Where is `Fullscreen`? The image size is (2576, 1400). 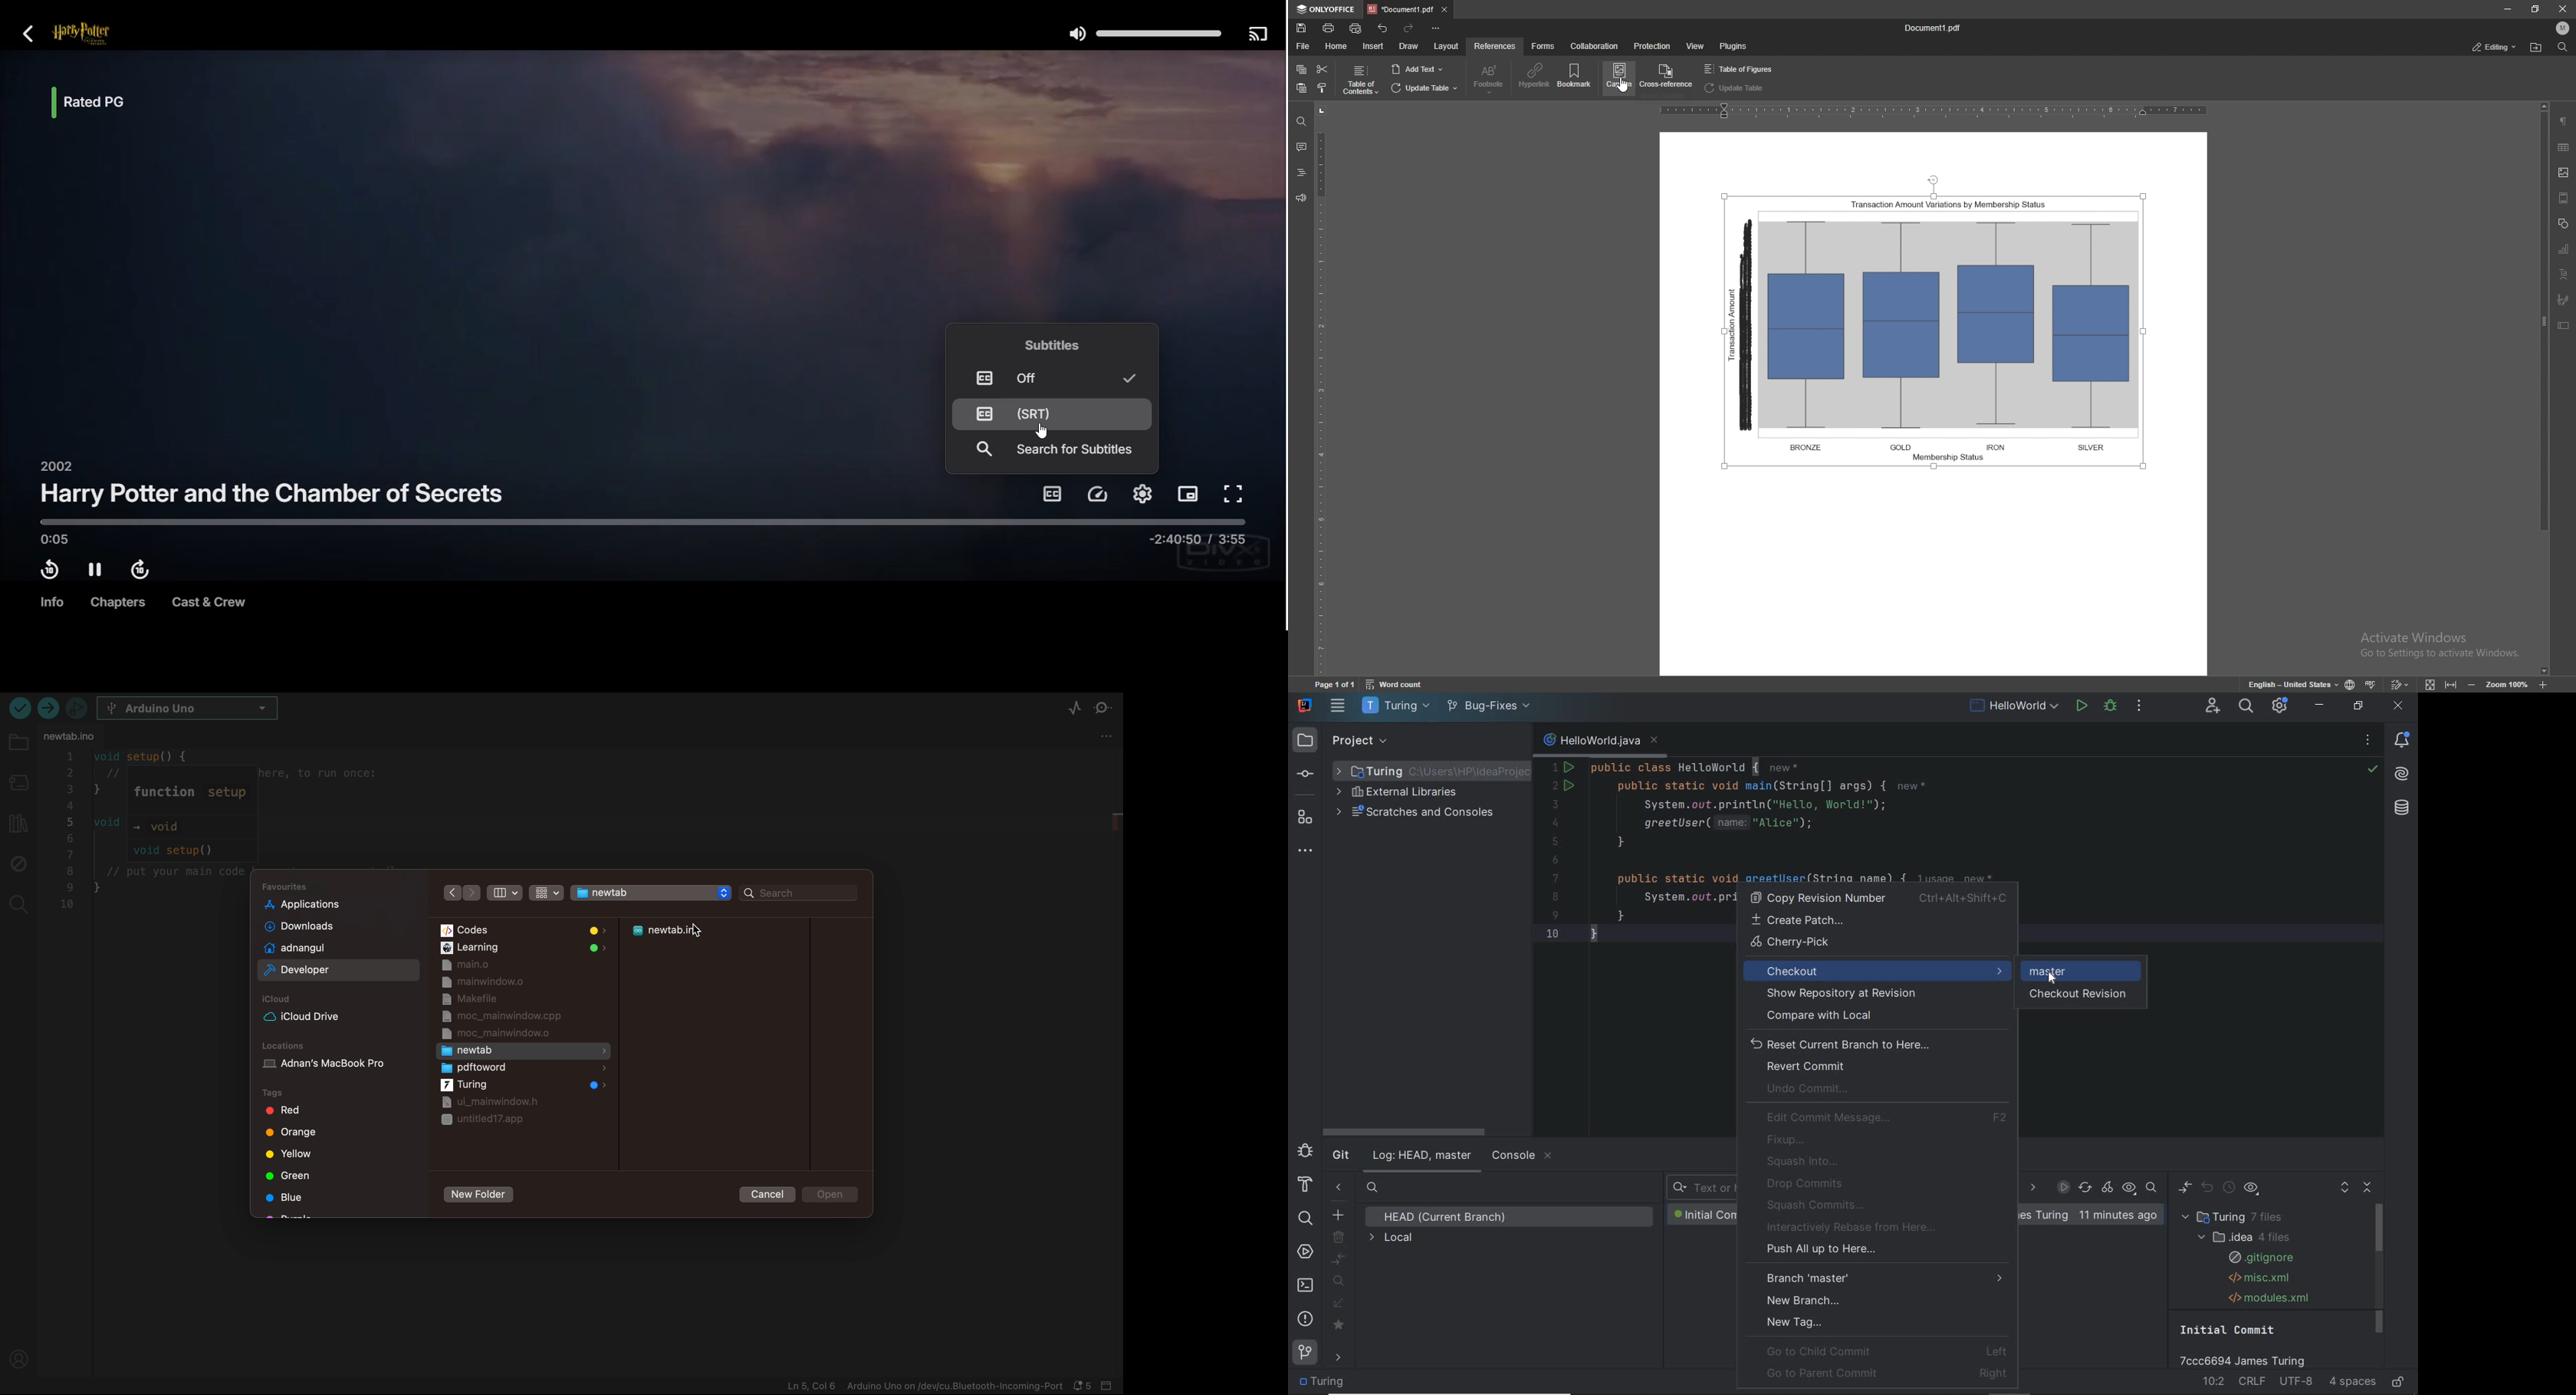 Fullscreen is located at coordinates (1235, 495).